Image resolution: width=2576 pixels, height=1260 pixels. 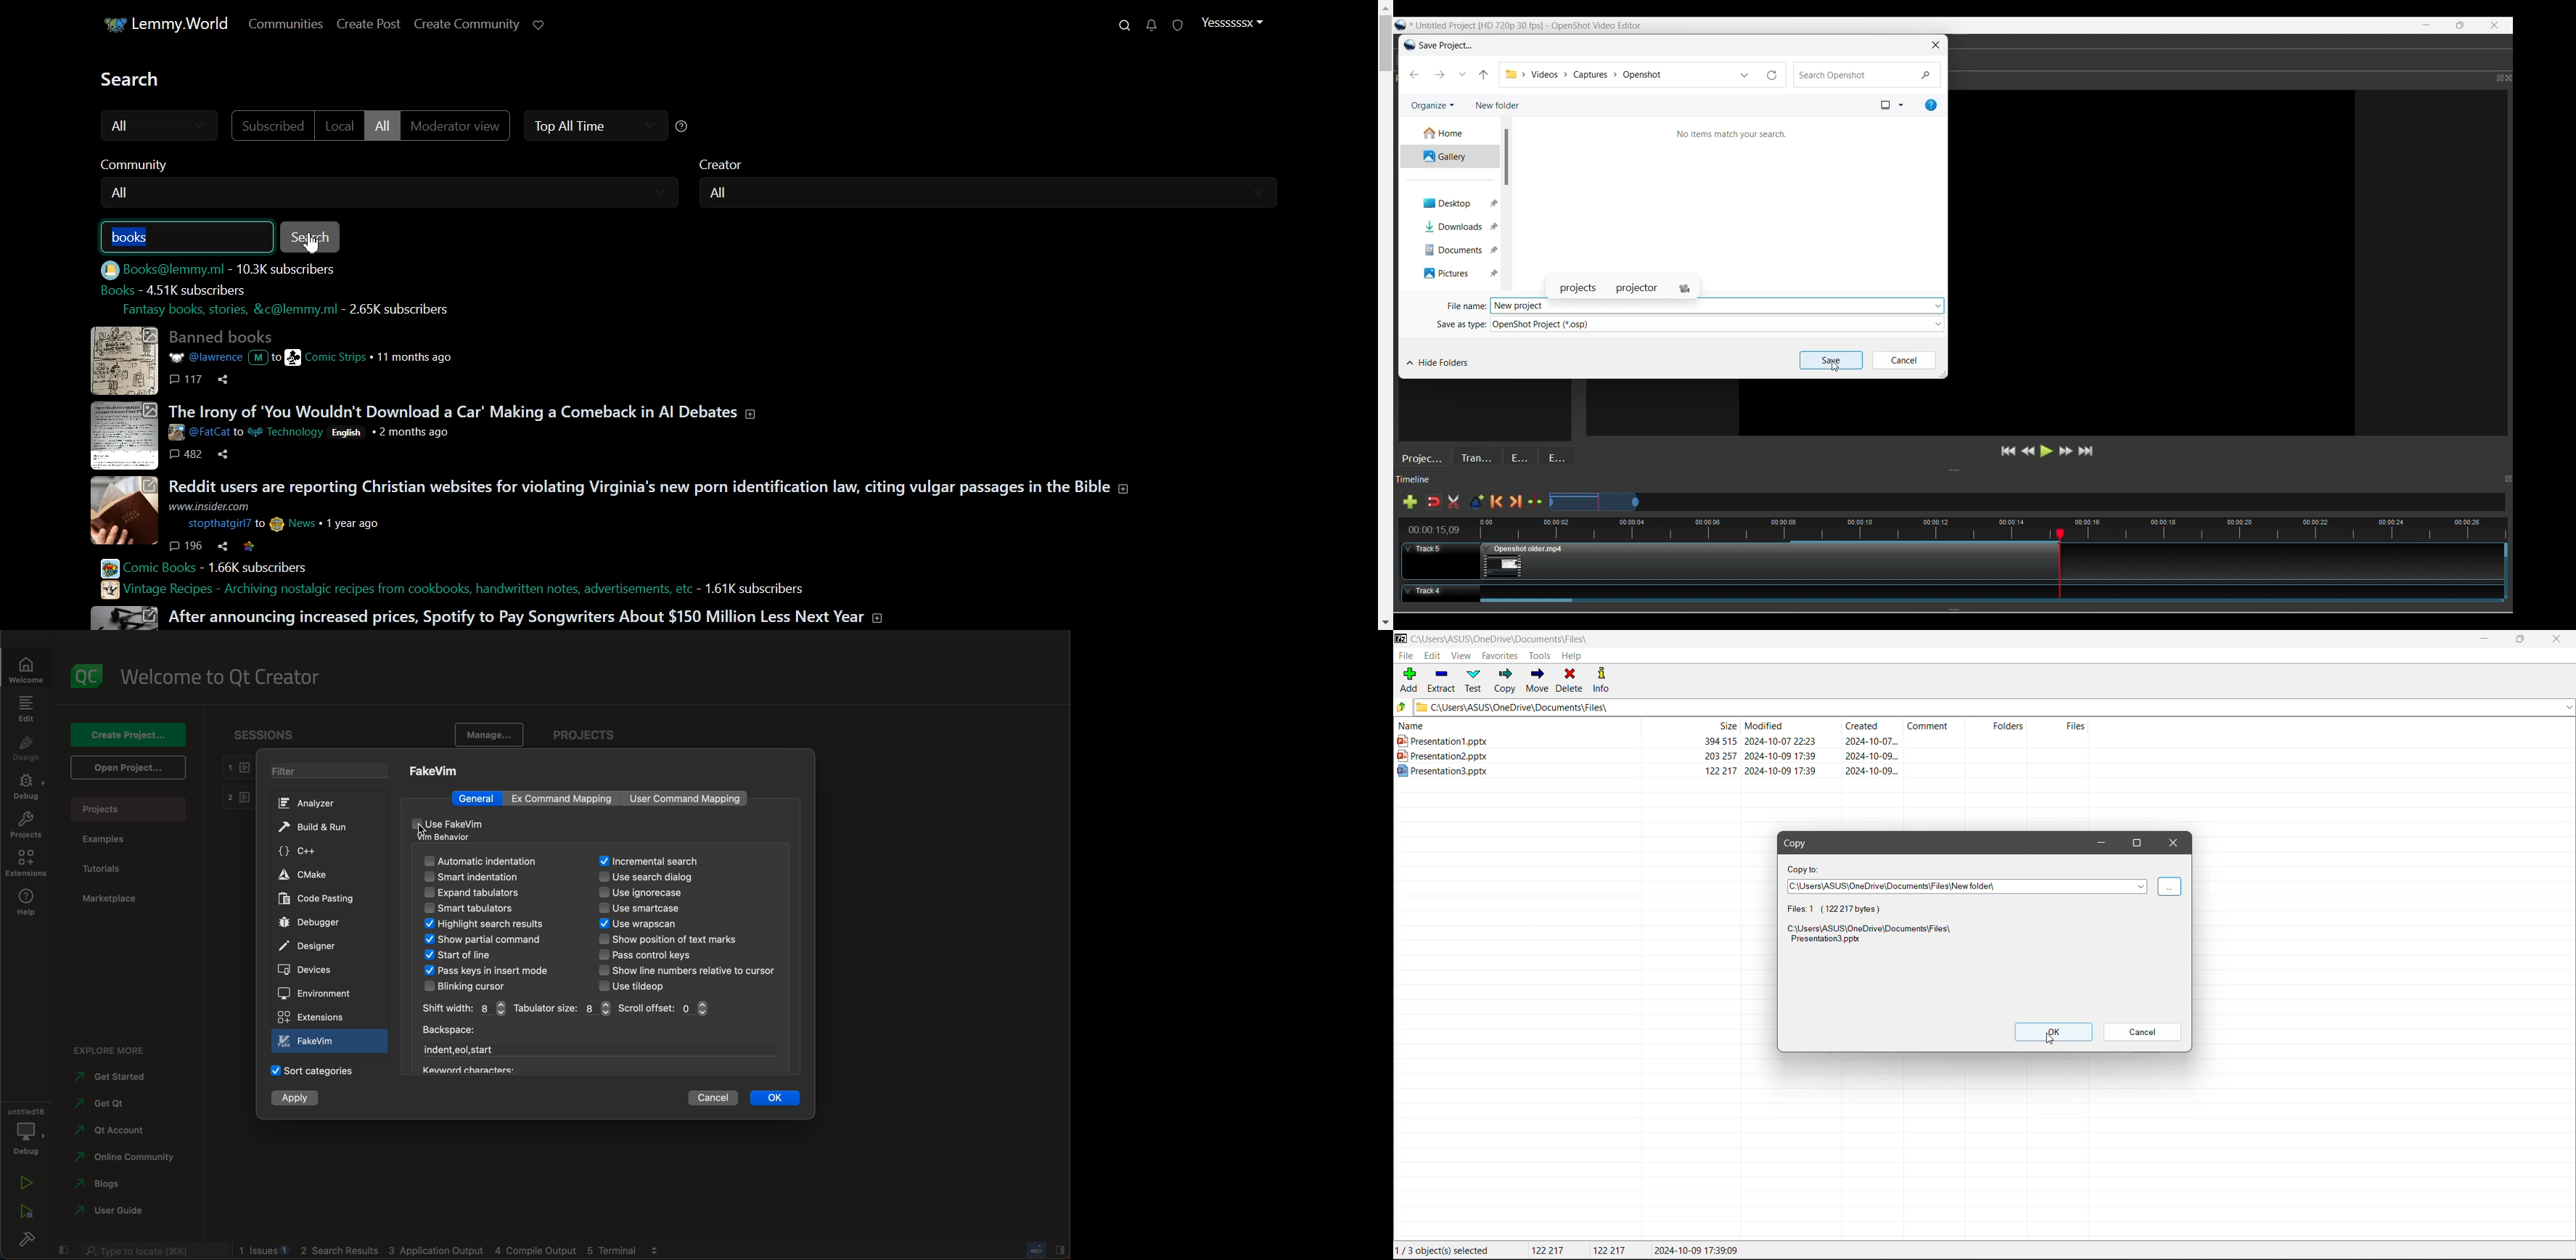 I want to click on link, so click(x=219, y=310).